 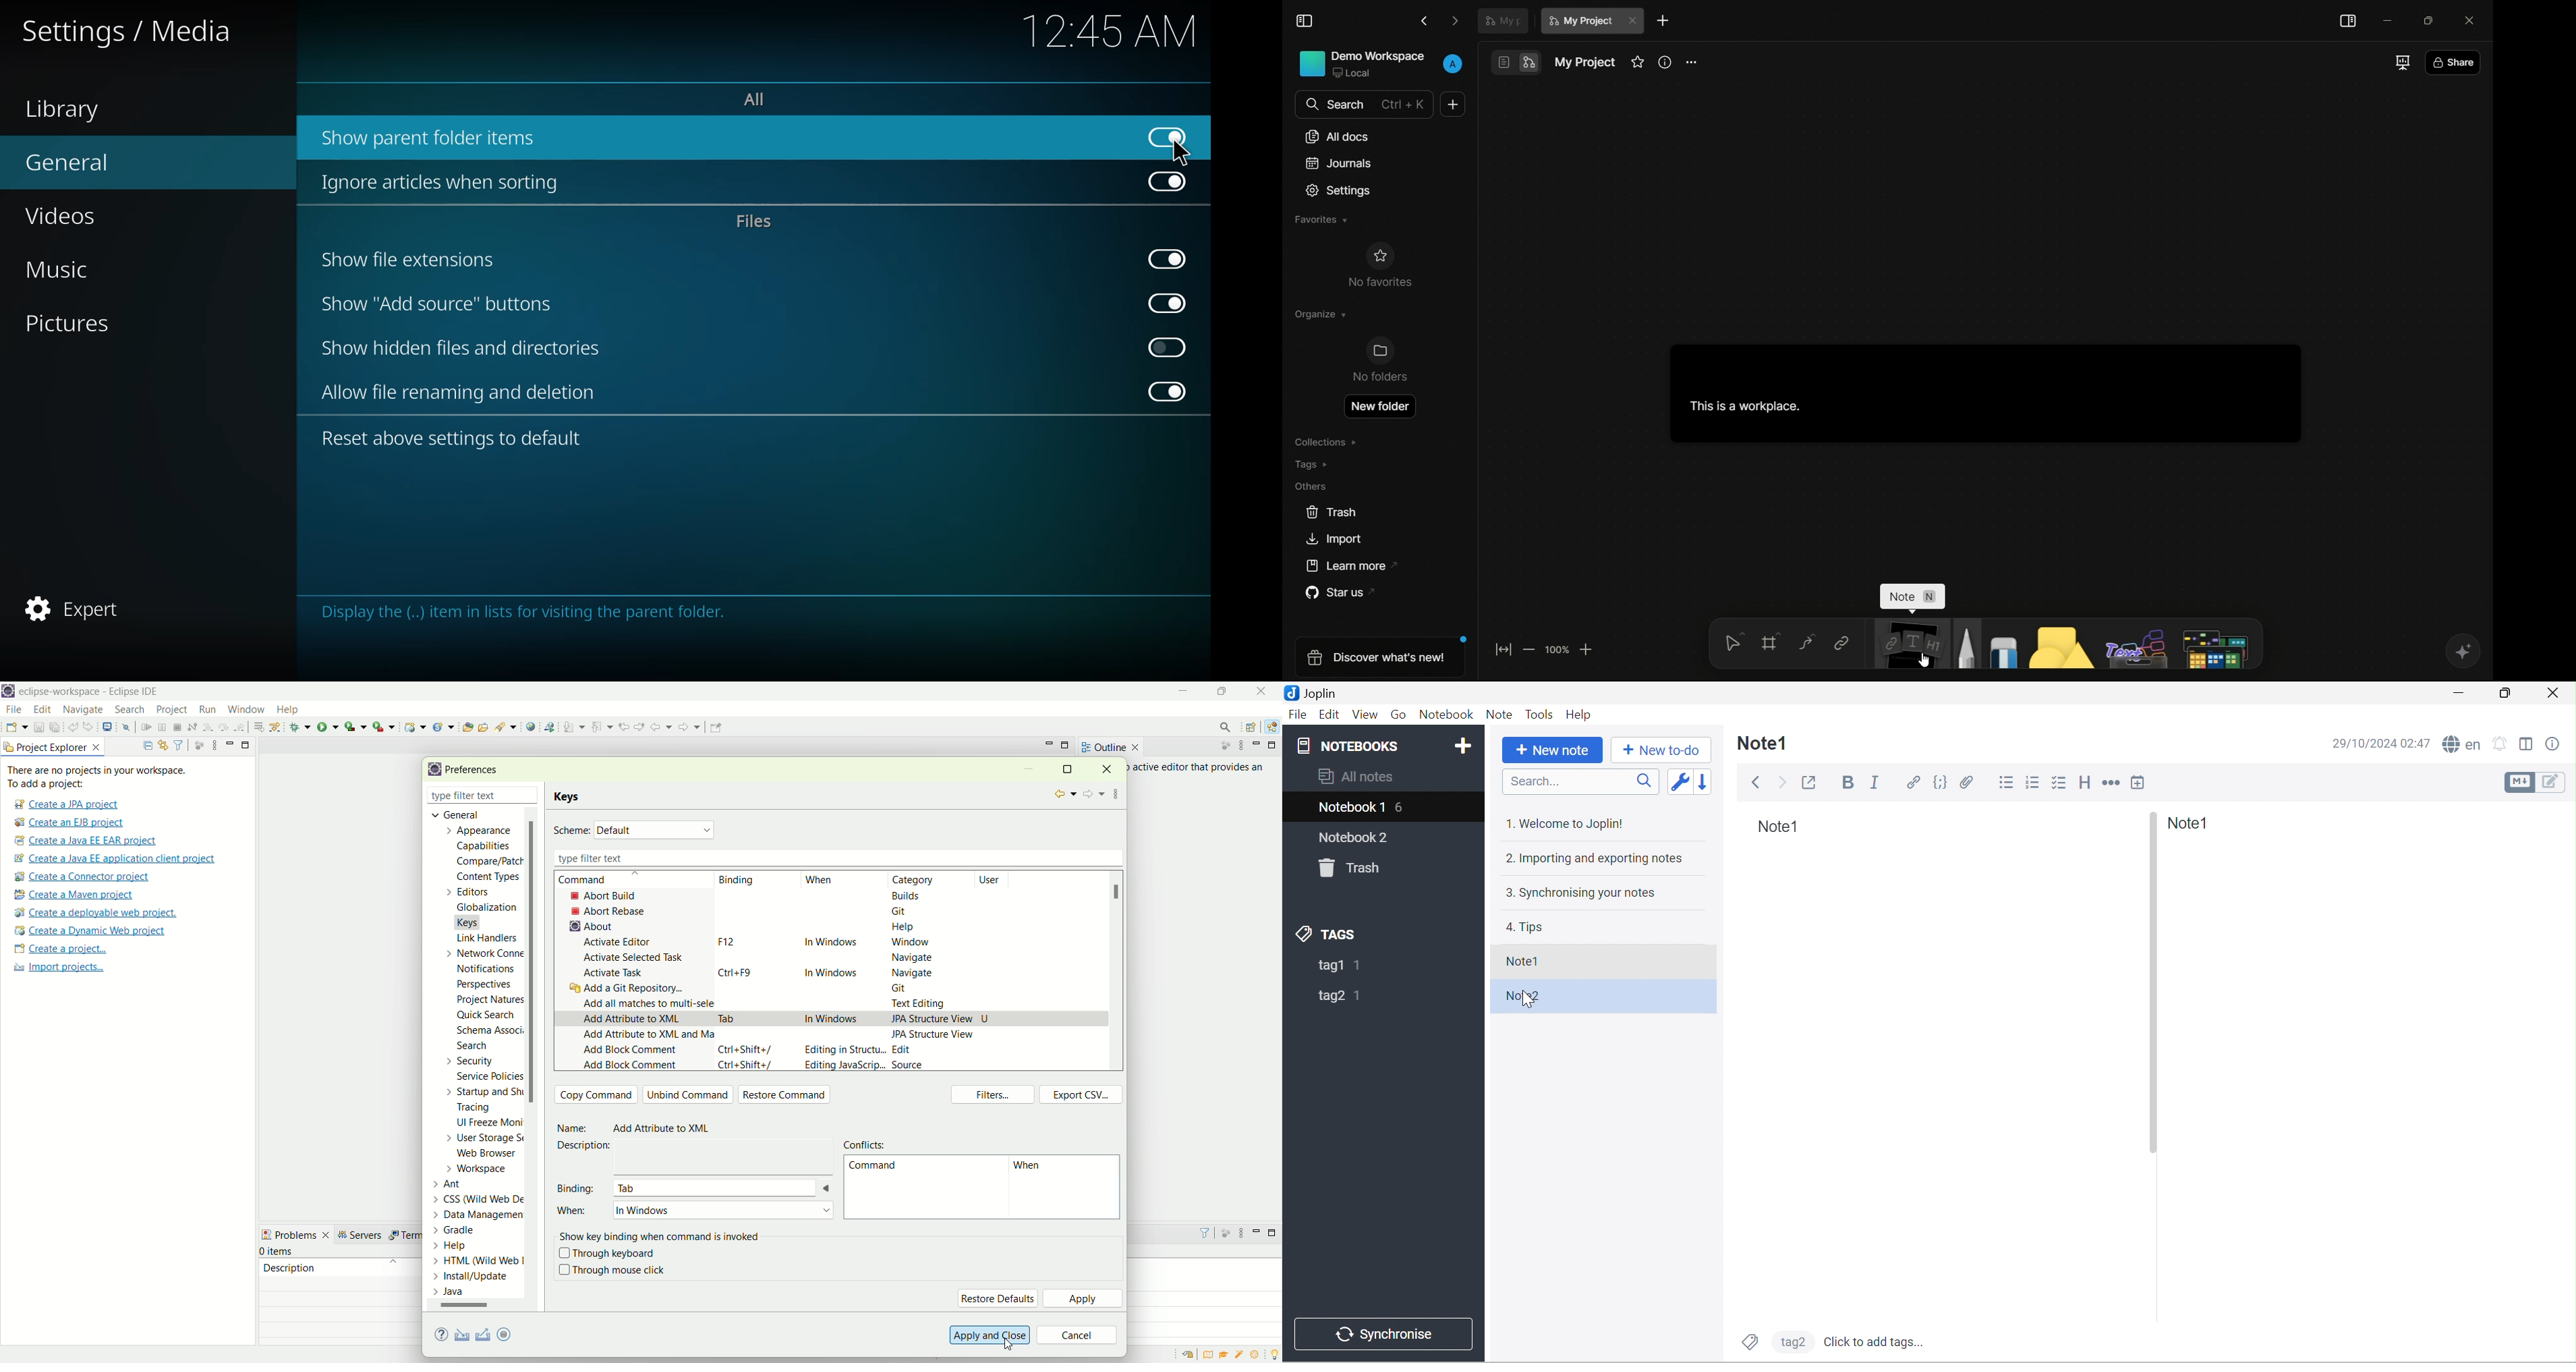 I want to click on enabled, so click(x=1166, y=257).